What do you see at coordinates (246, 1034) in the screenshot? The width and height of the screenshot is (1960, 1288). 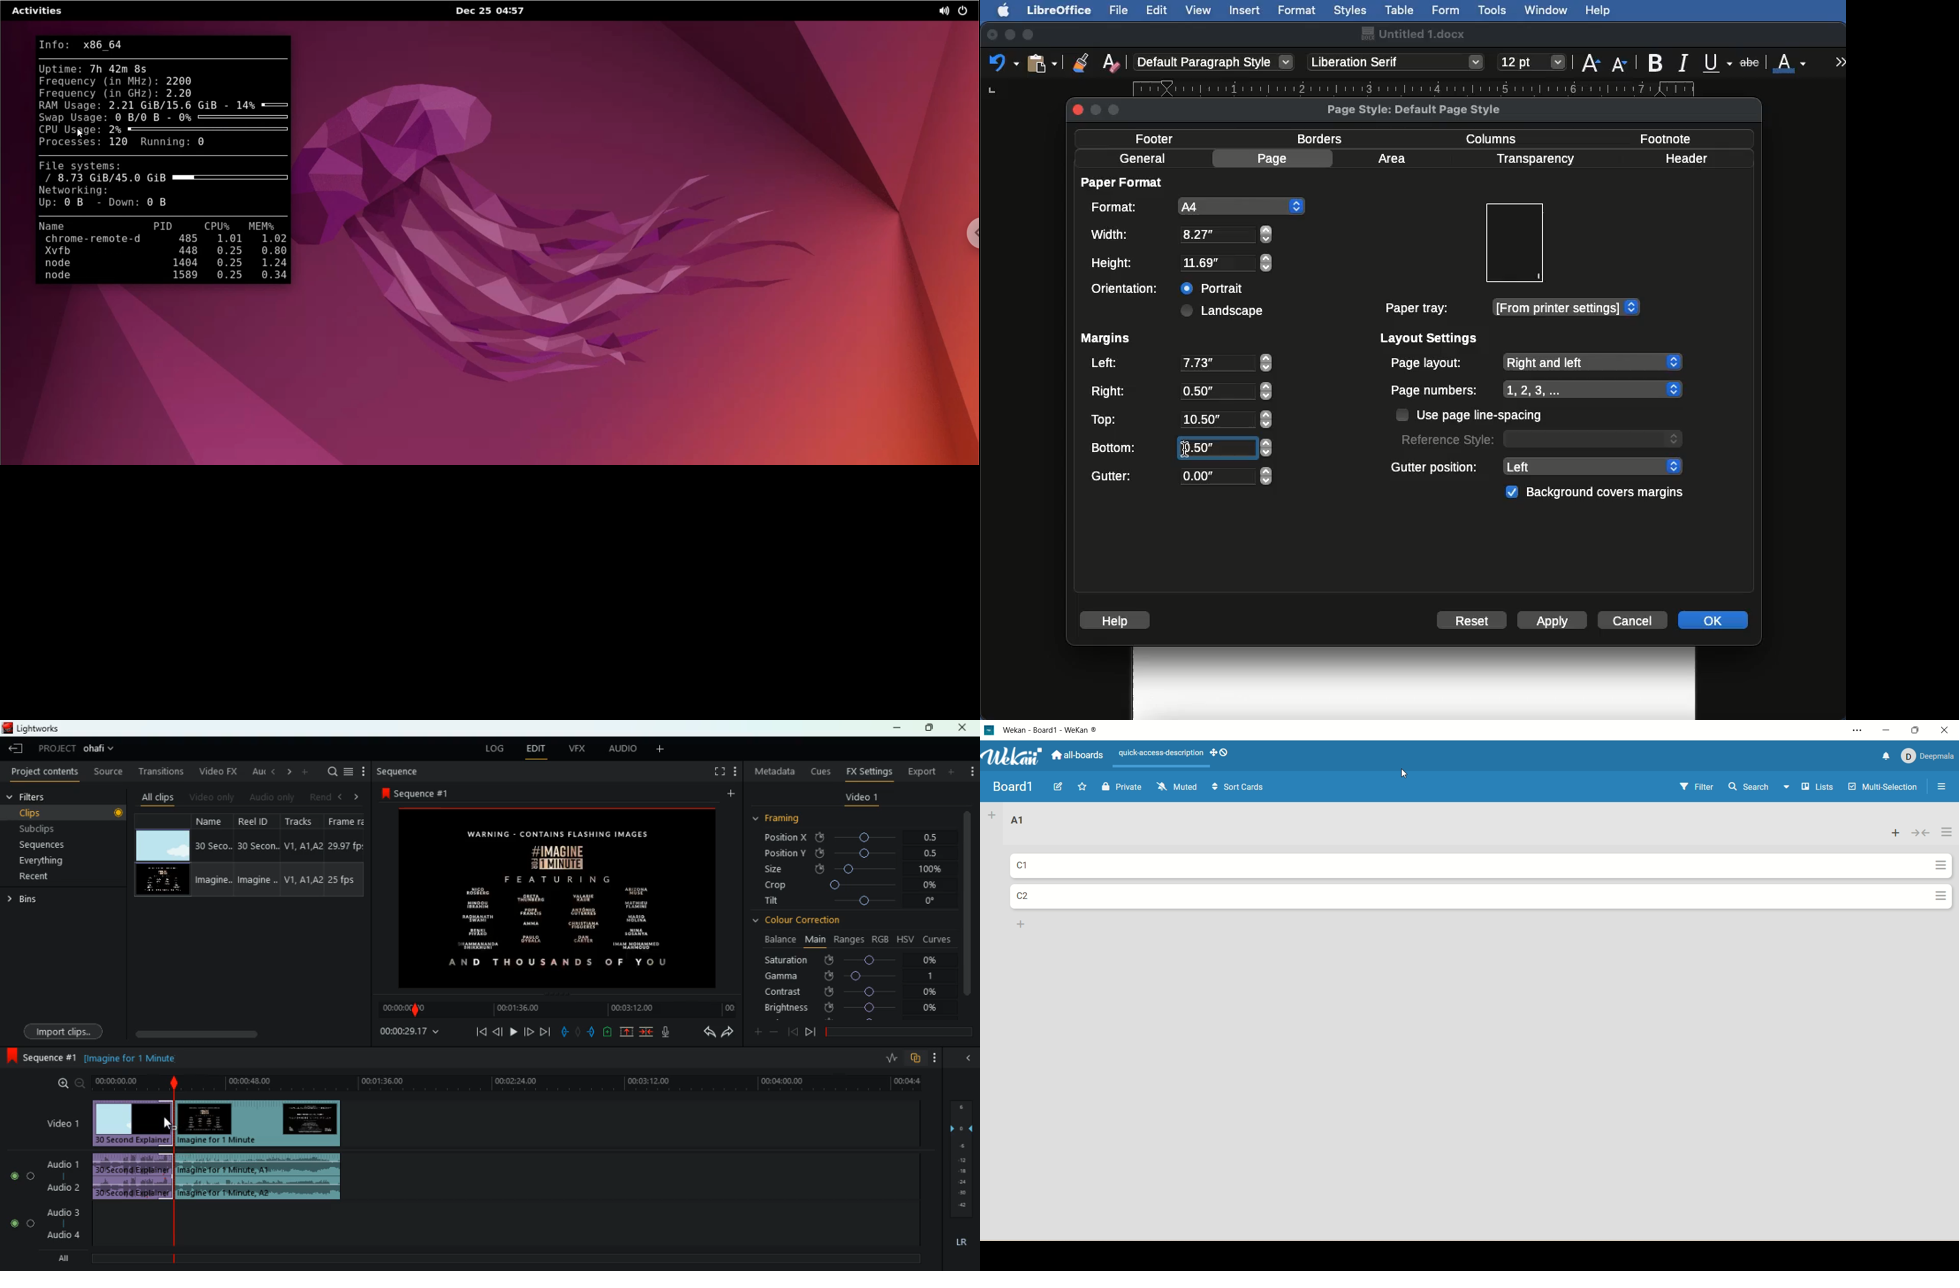 I see `scroll` at bounding box center [246, 1034].